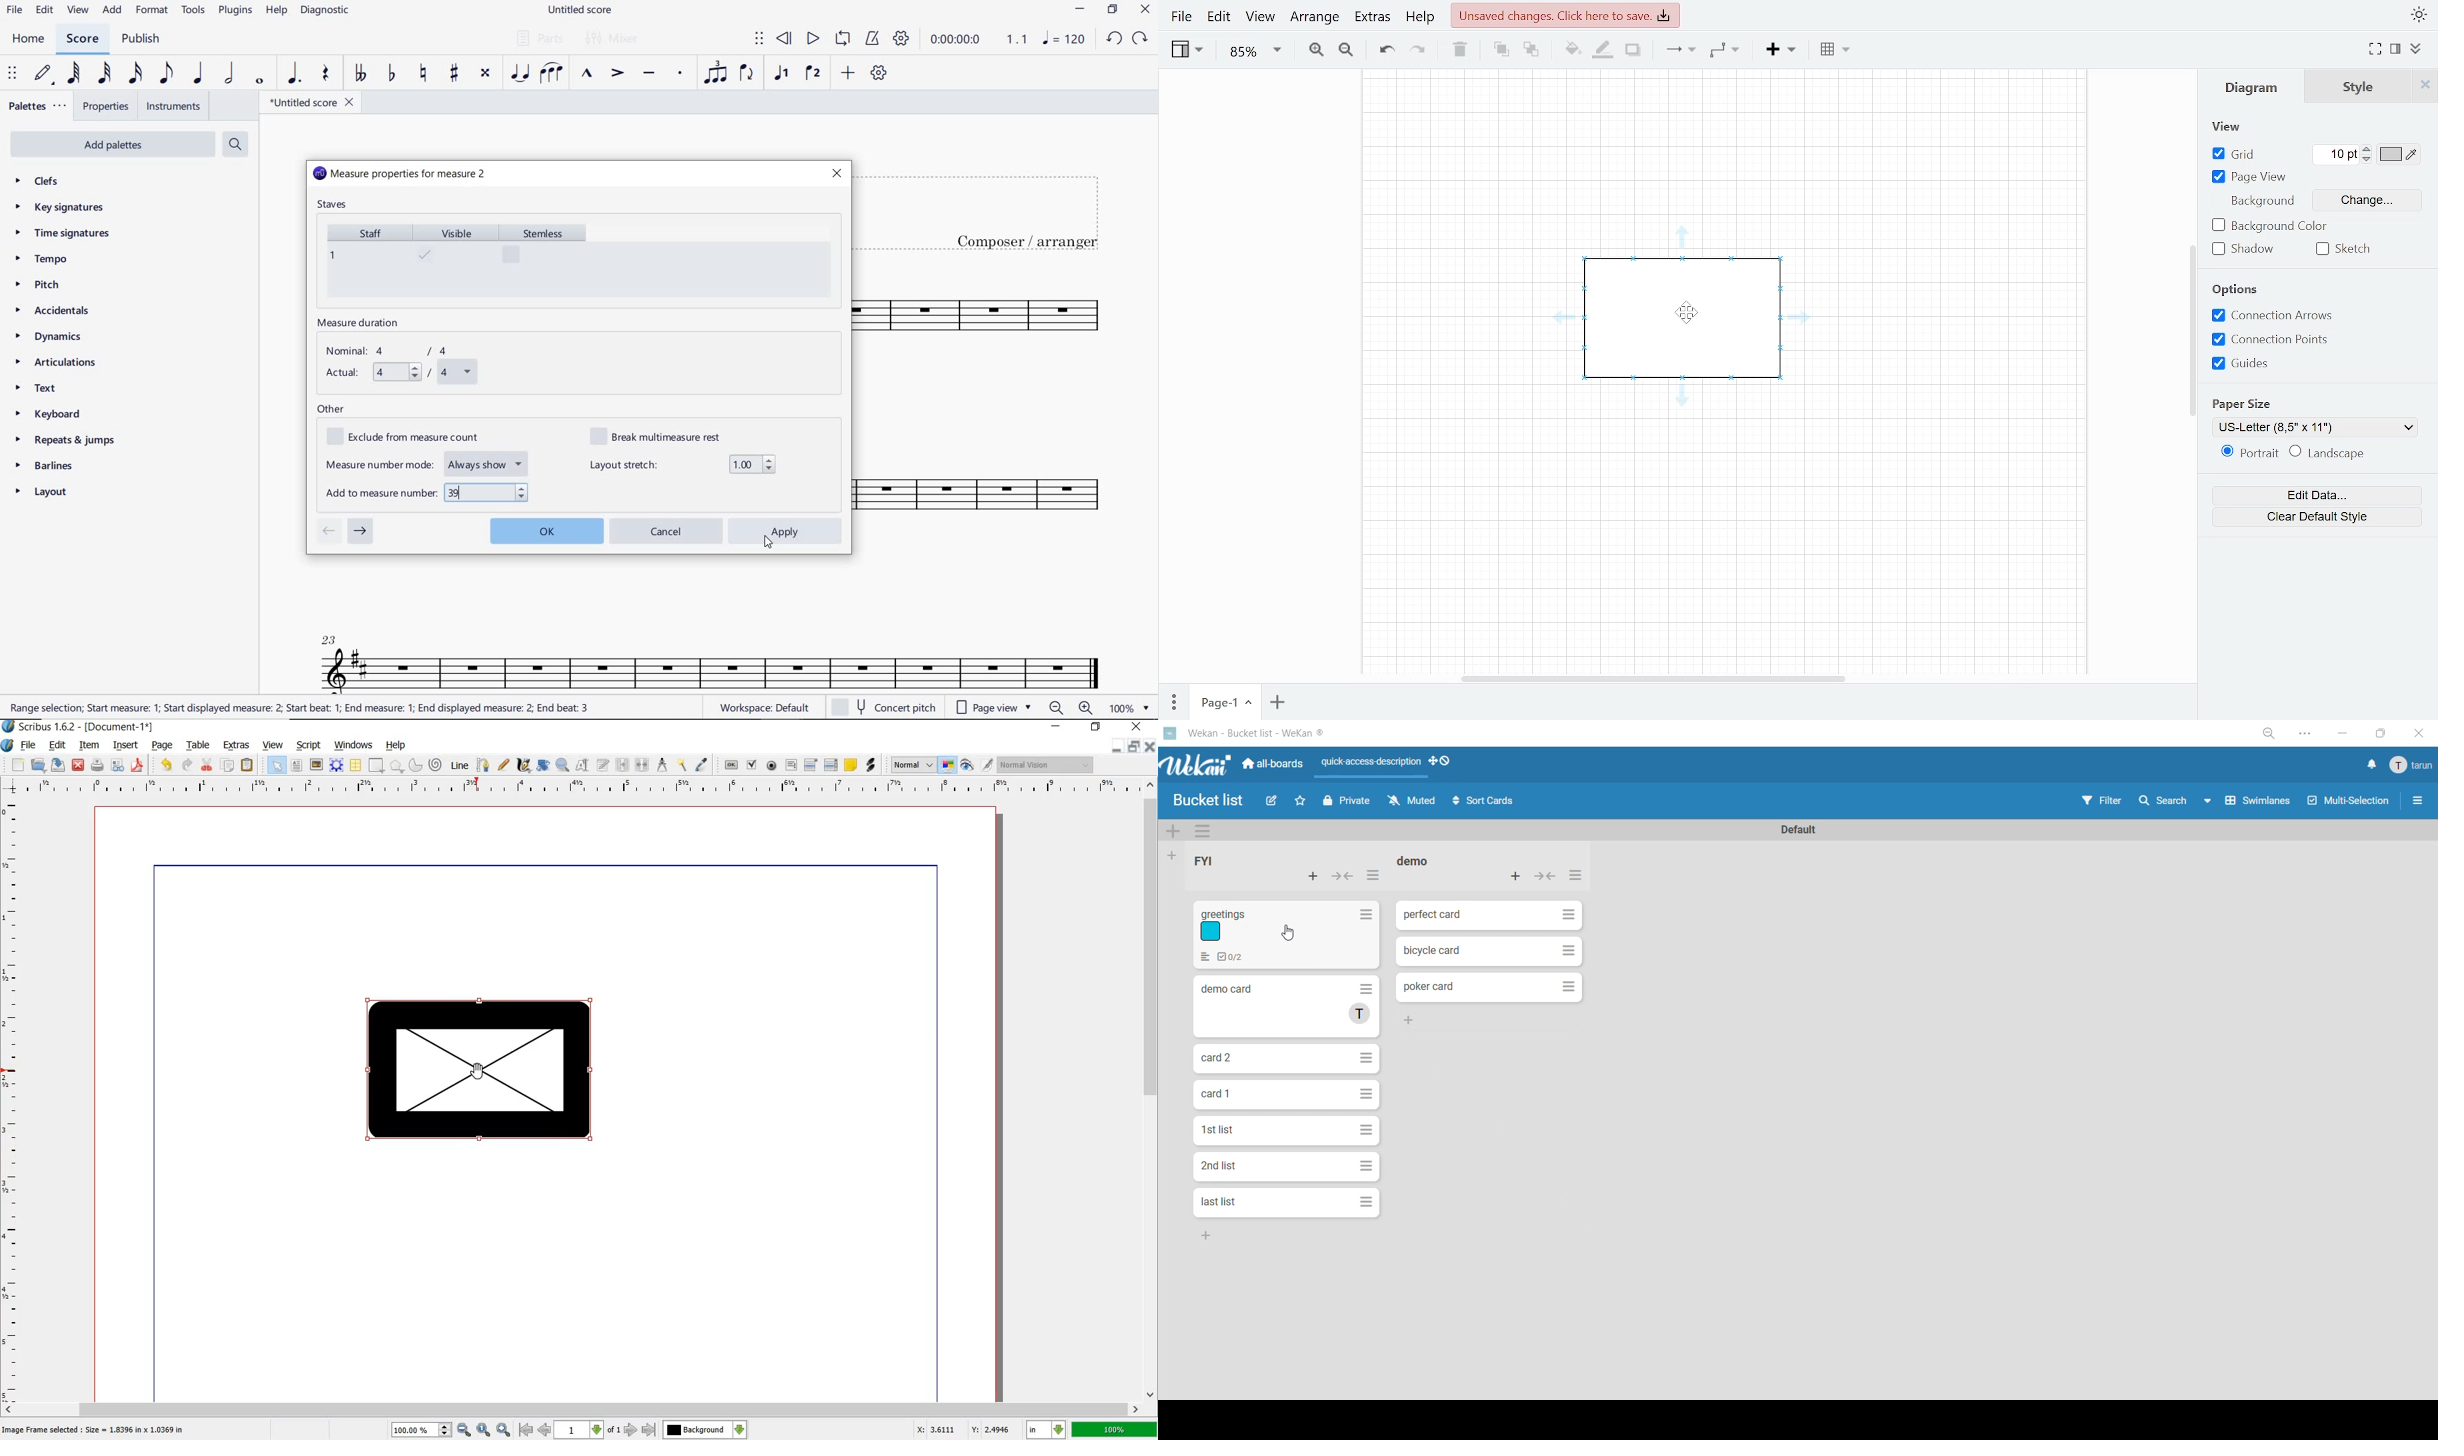  I want to click on ruler, so click(581, 787).